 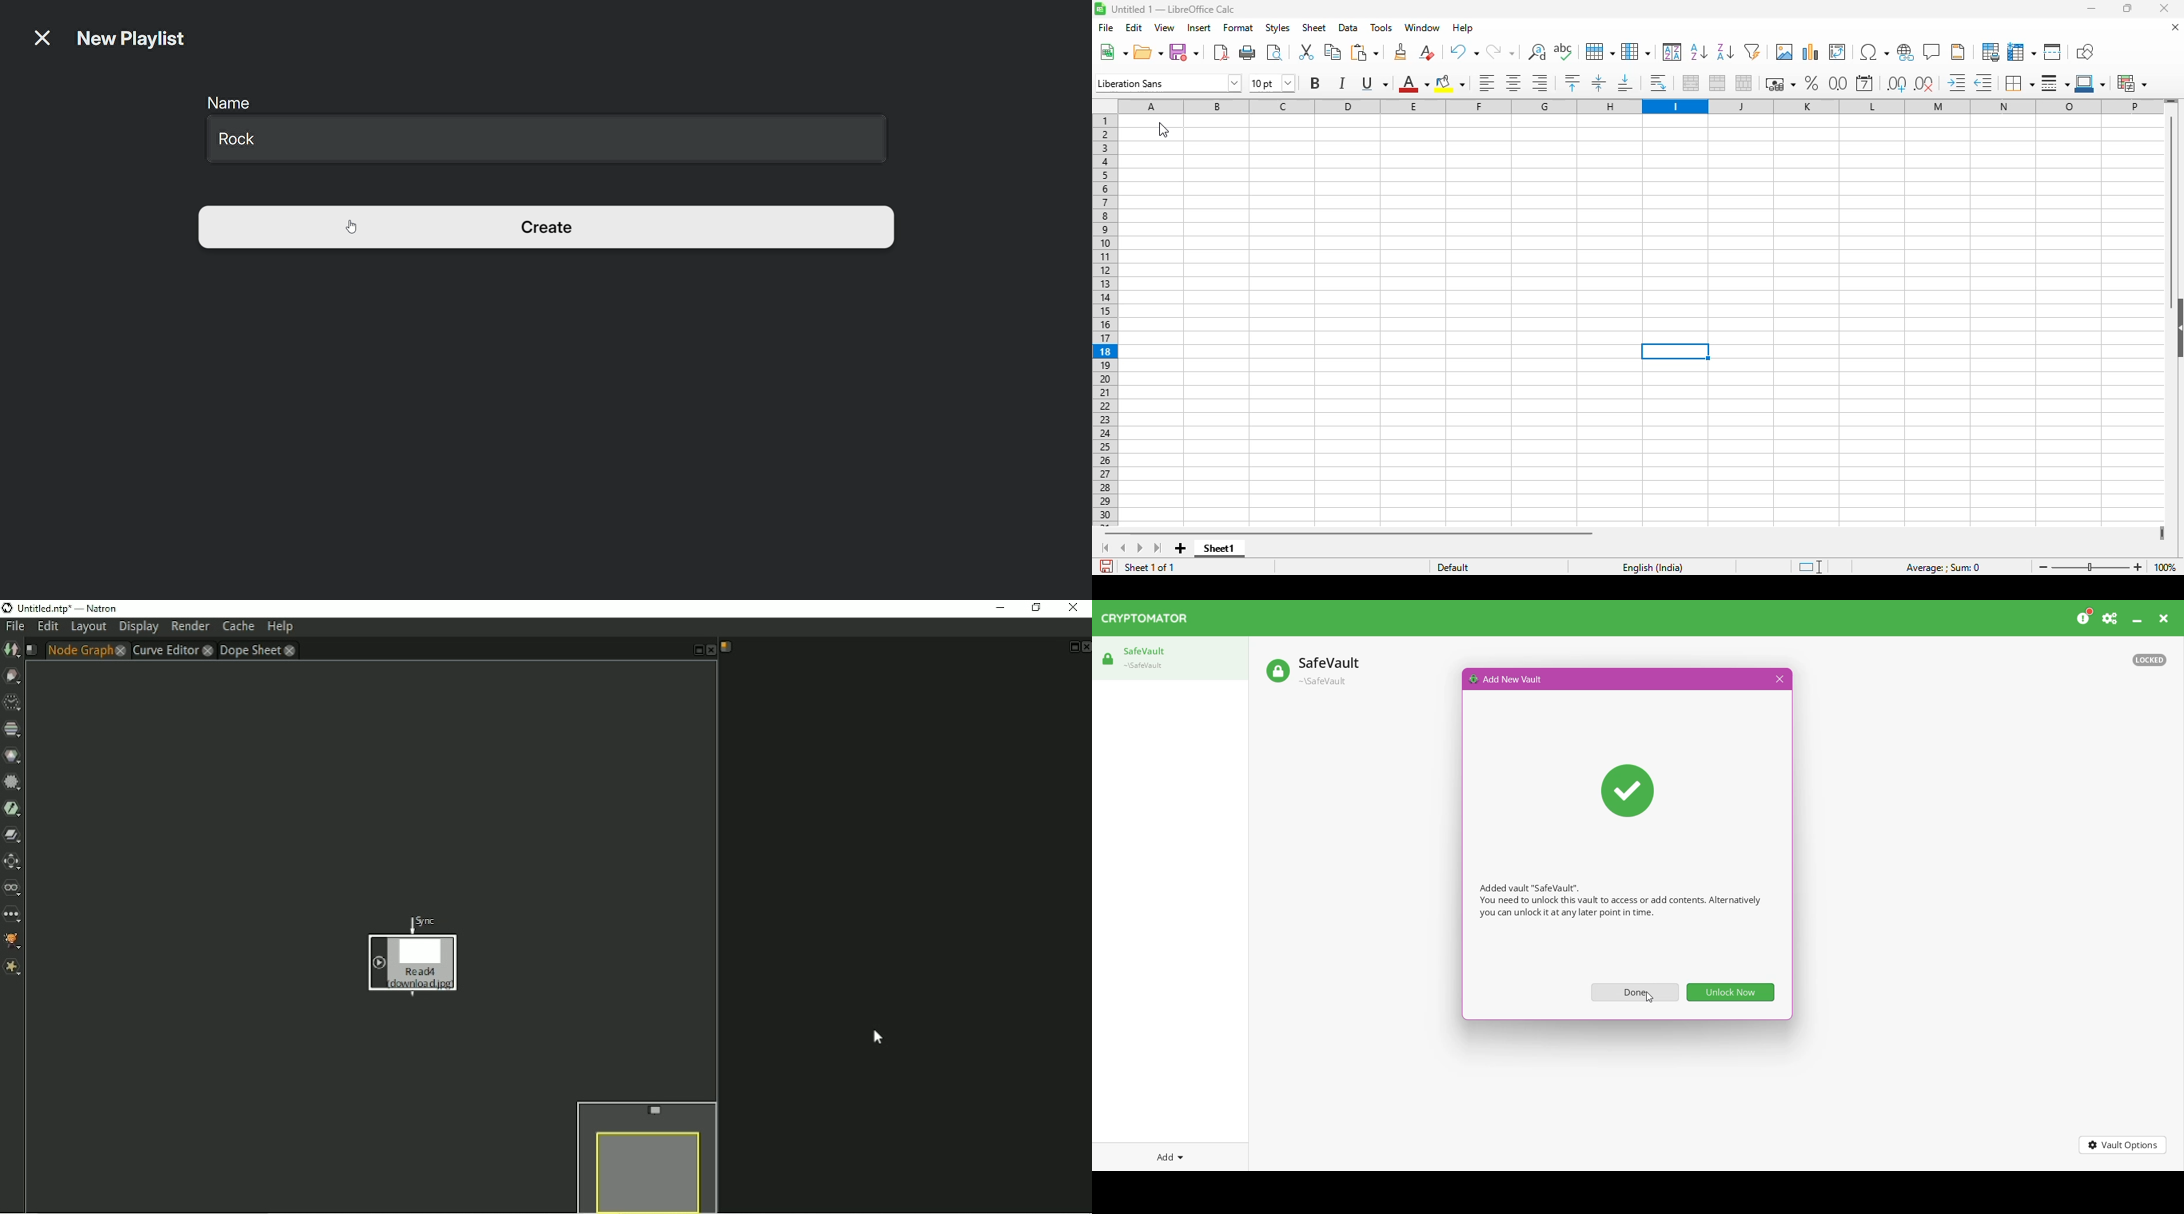 What do you see at coordinates (1811, 568) in the screenshot?
I see `standard selection` at bounding box center [1811, 568].